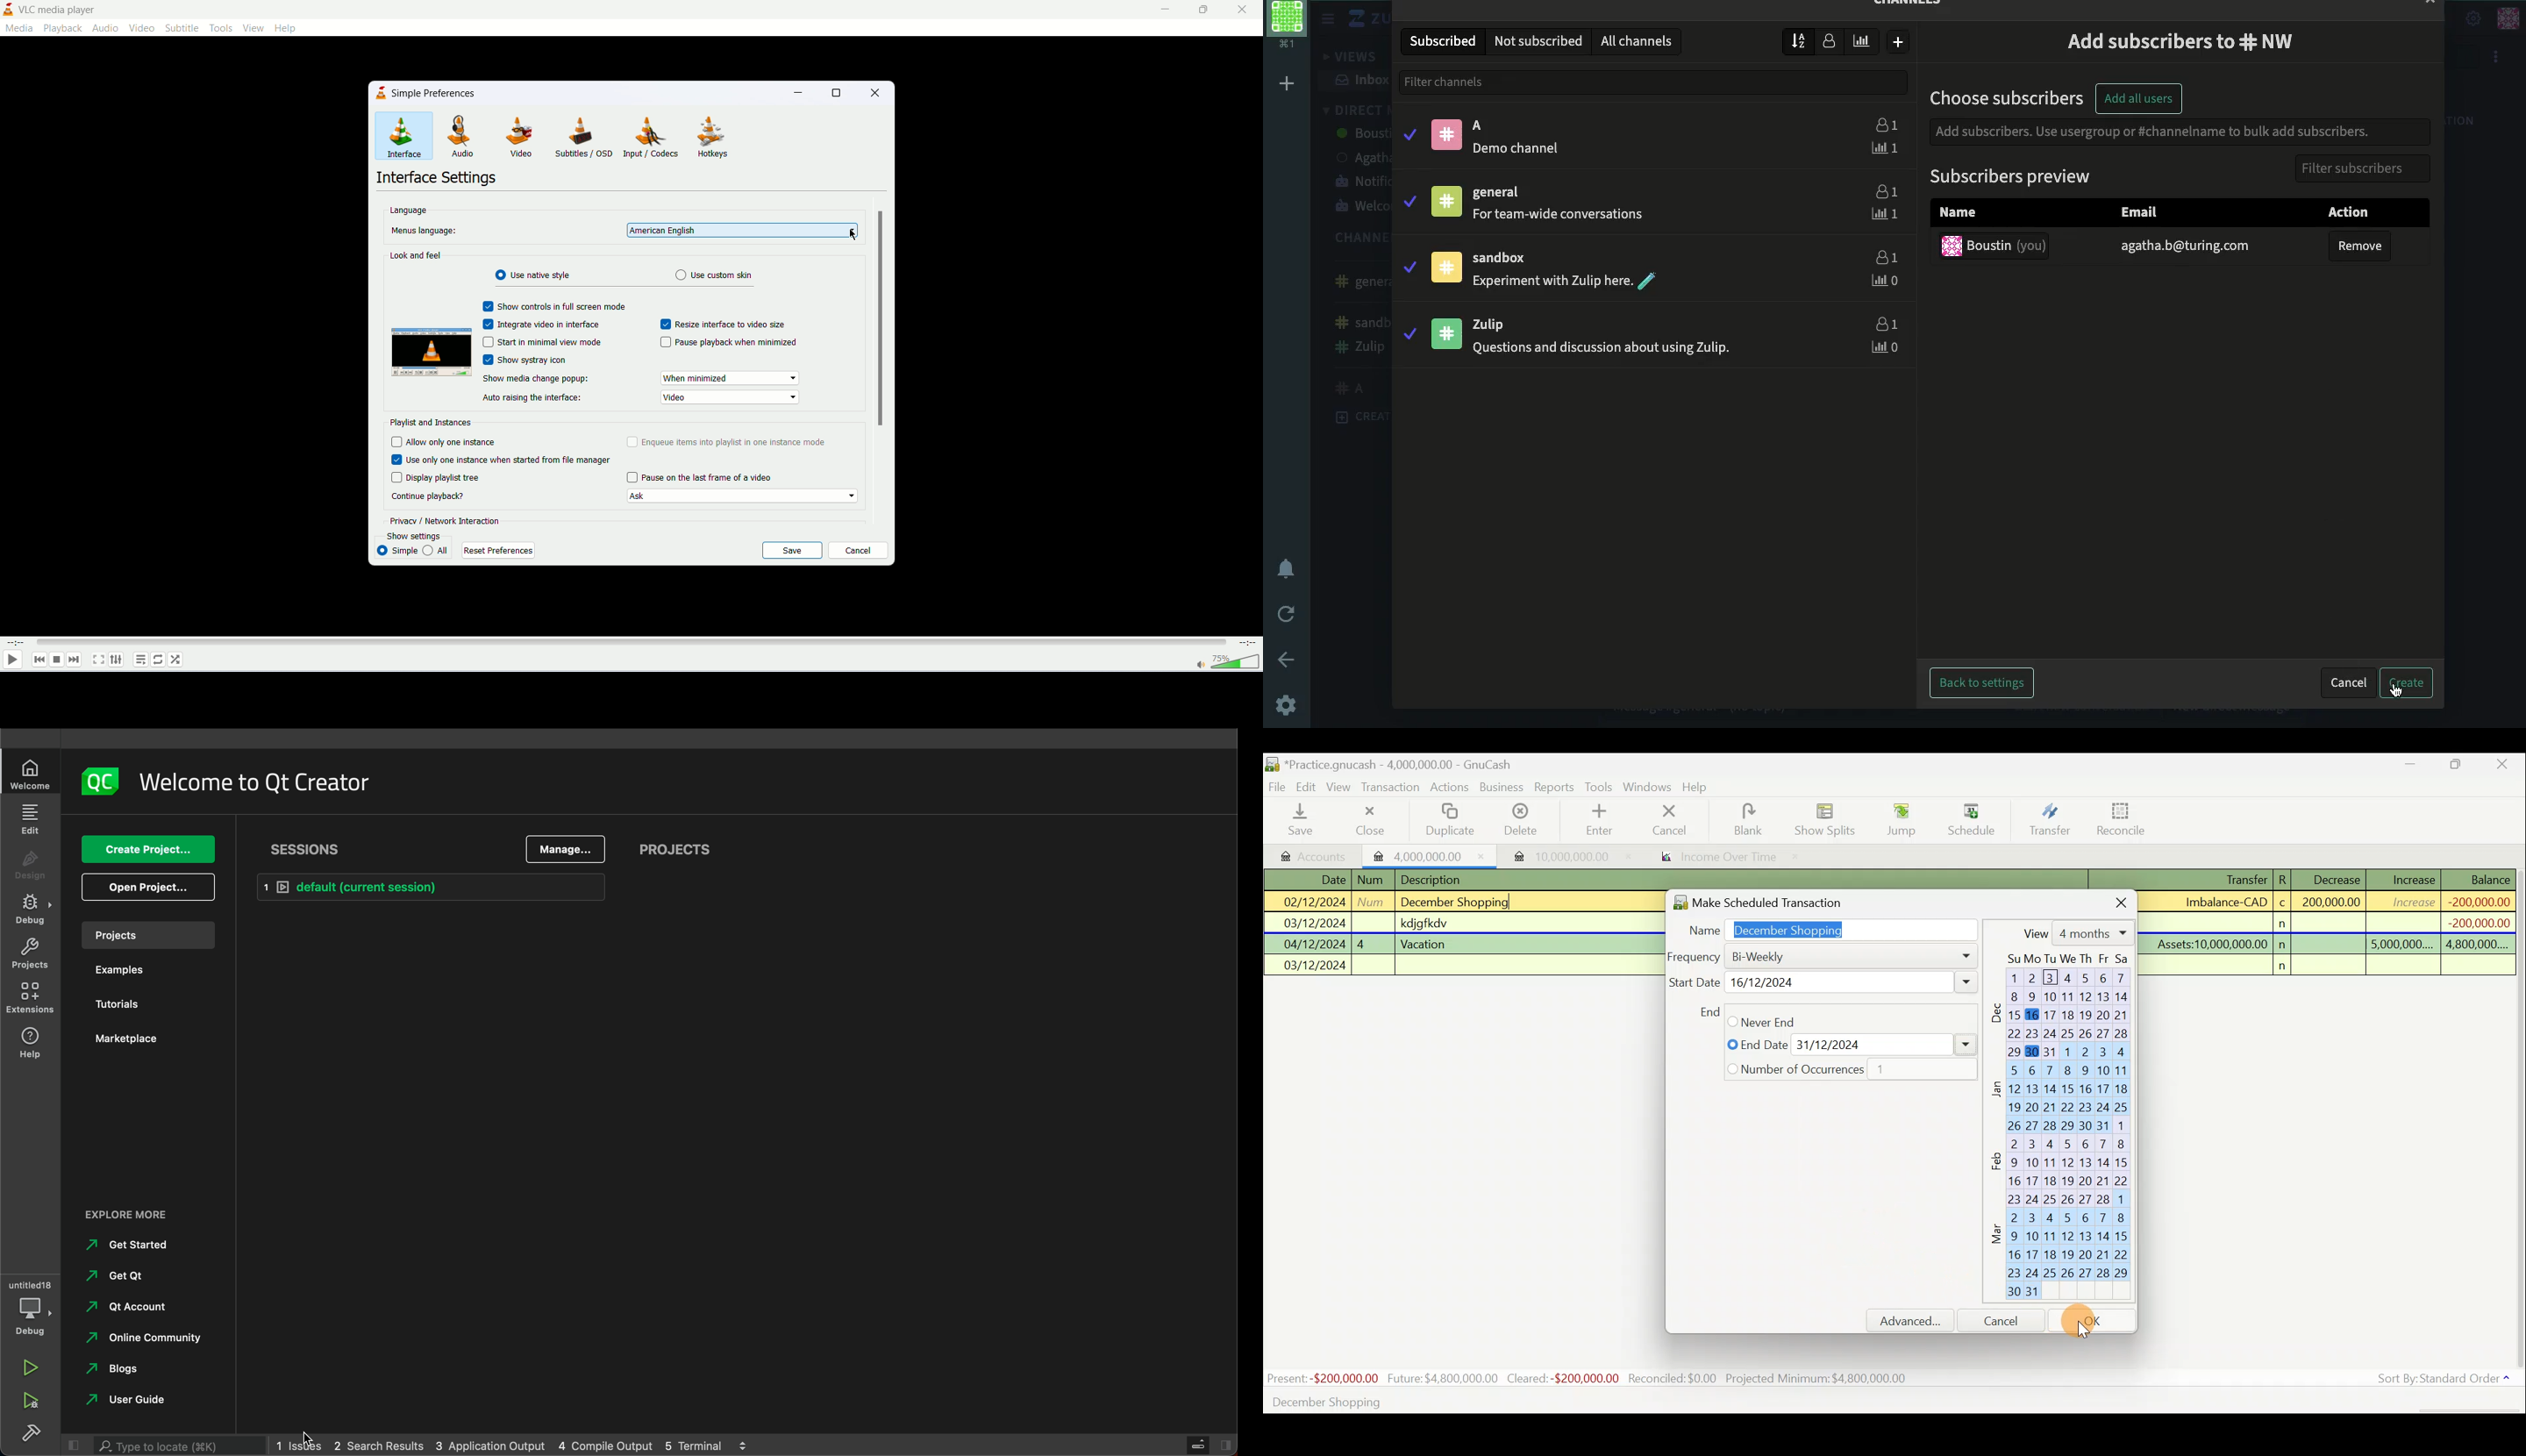 This screenshot has width=2548, height=1456. What do you see at coordinates (1897, 819) in the screenshot?
I see `Jump` at bounding box center [1897, 819].